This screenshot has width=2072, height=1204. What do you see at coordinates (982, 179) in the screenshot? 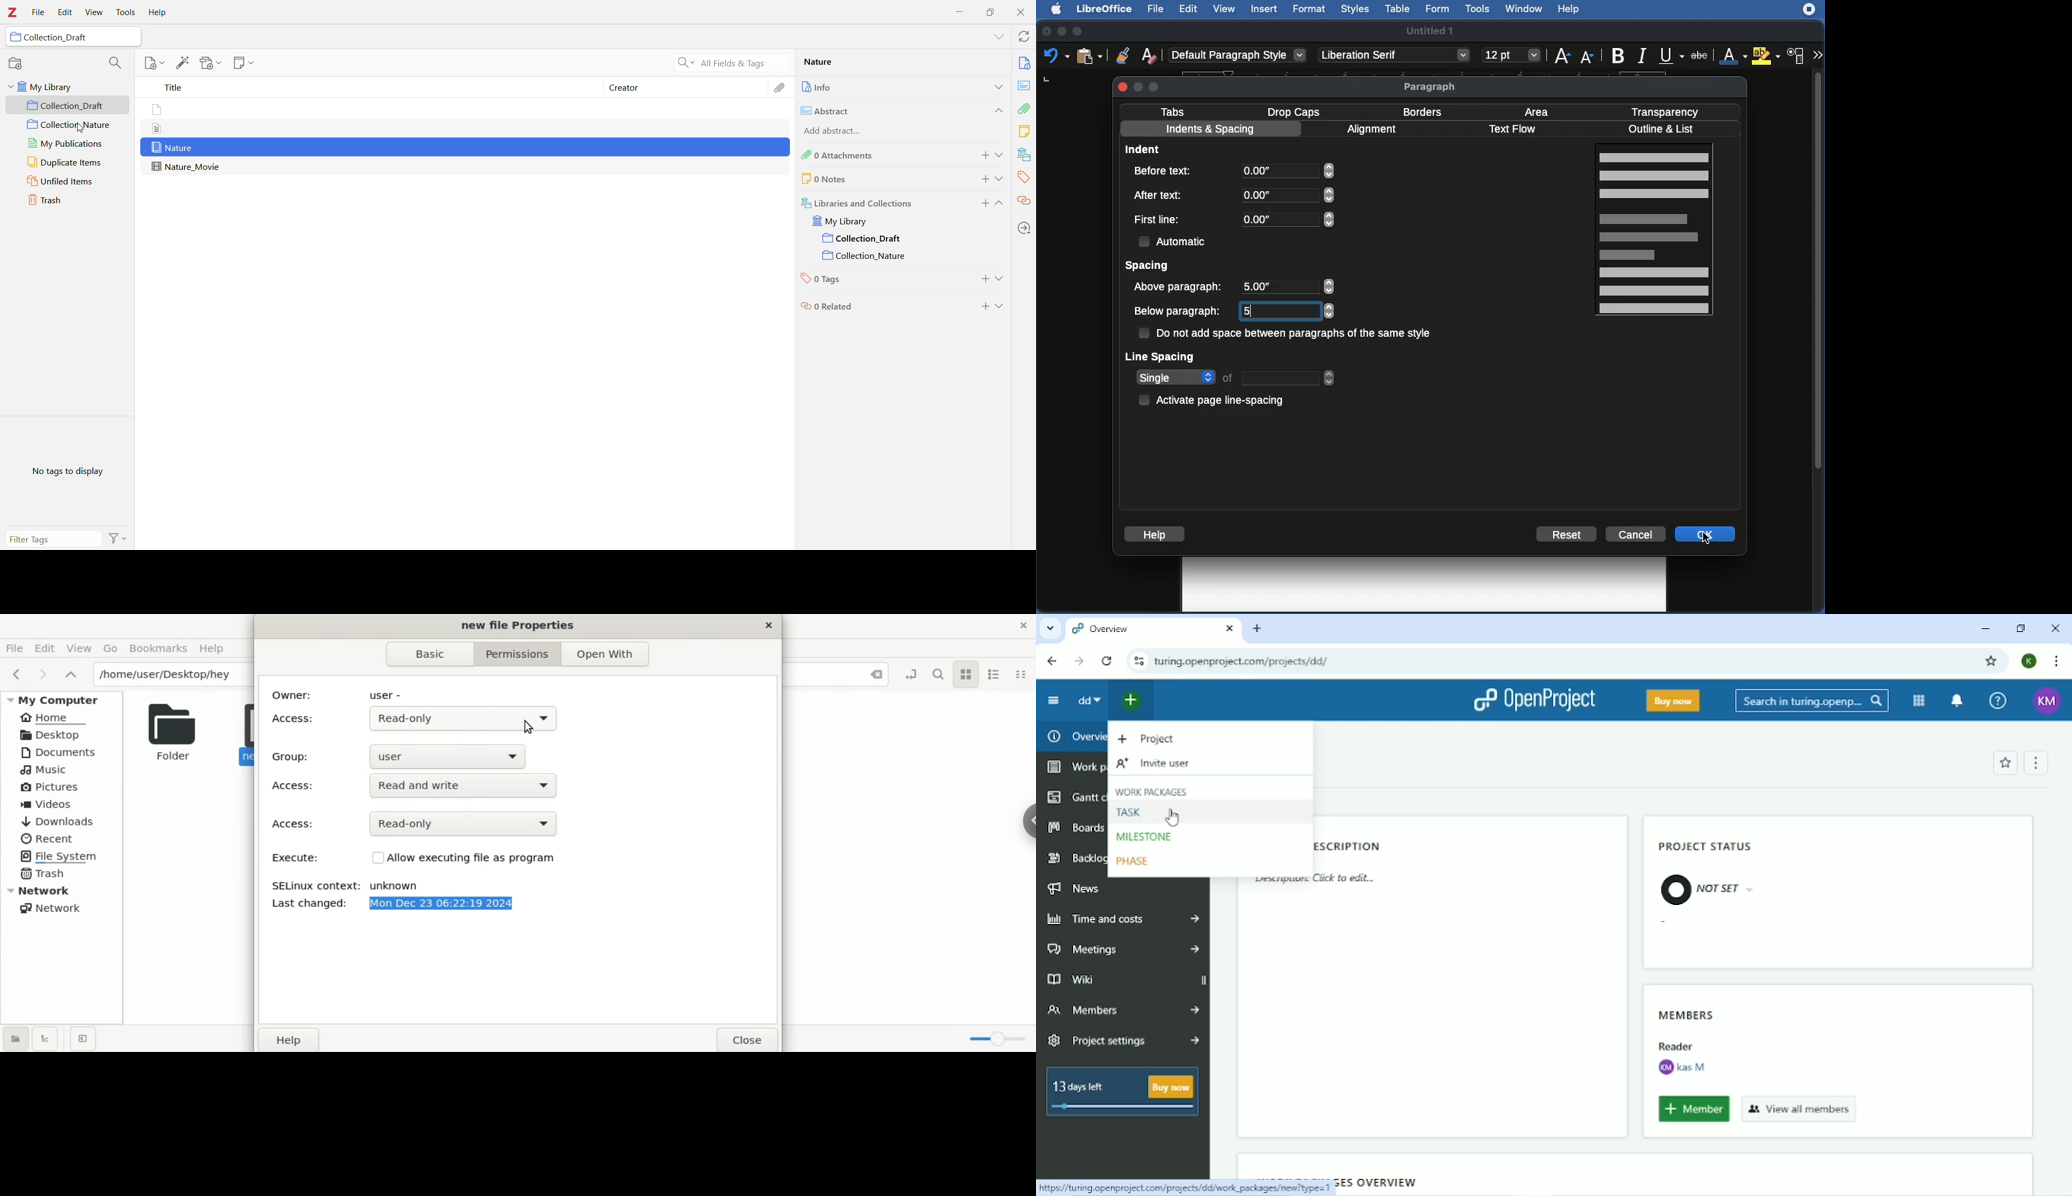
I see `Add` at bounding box center [982, 179].